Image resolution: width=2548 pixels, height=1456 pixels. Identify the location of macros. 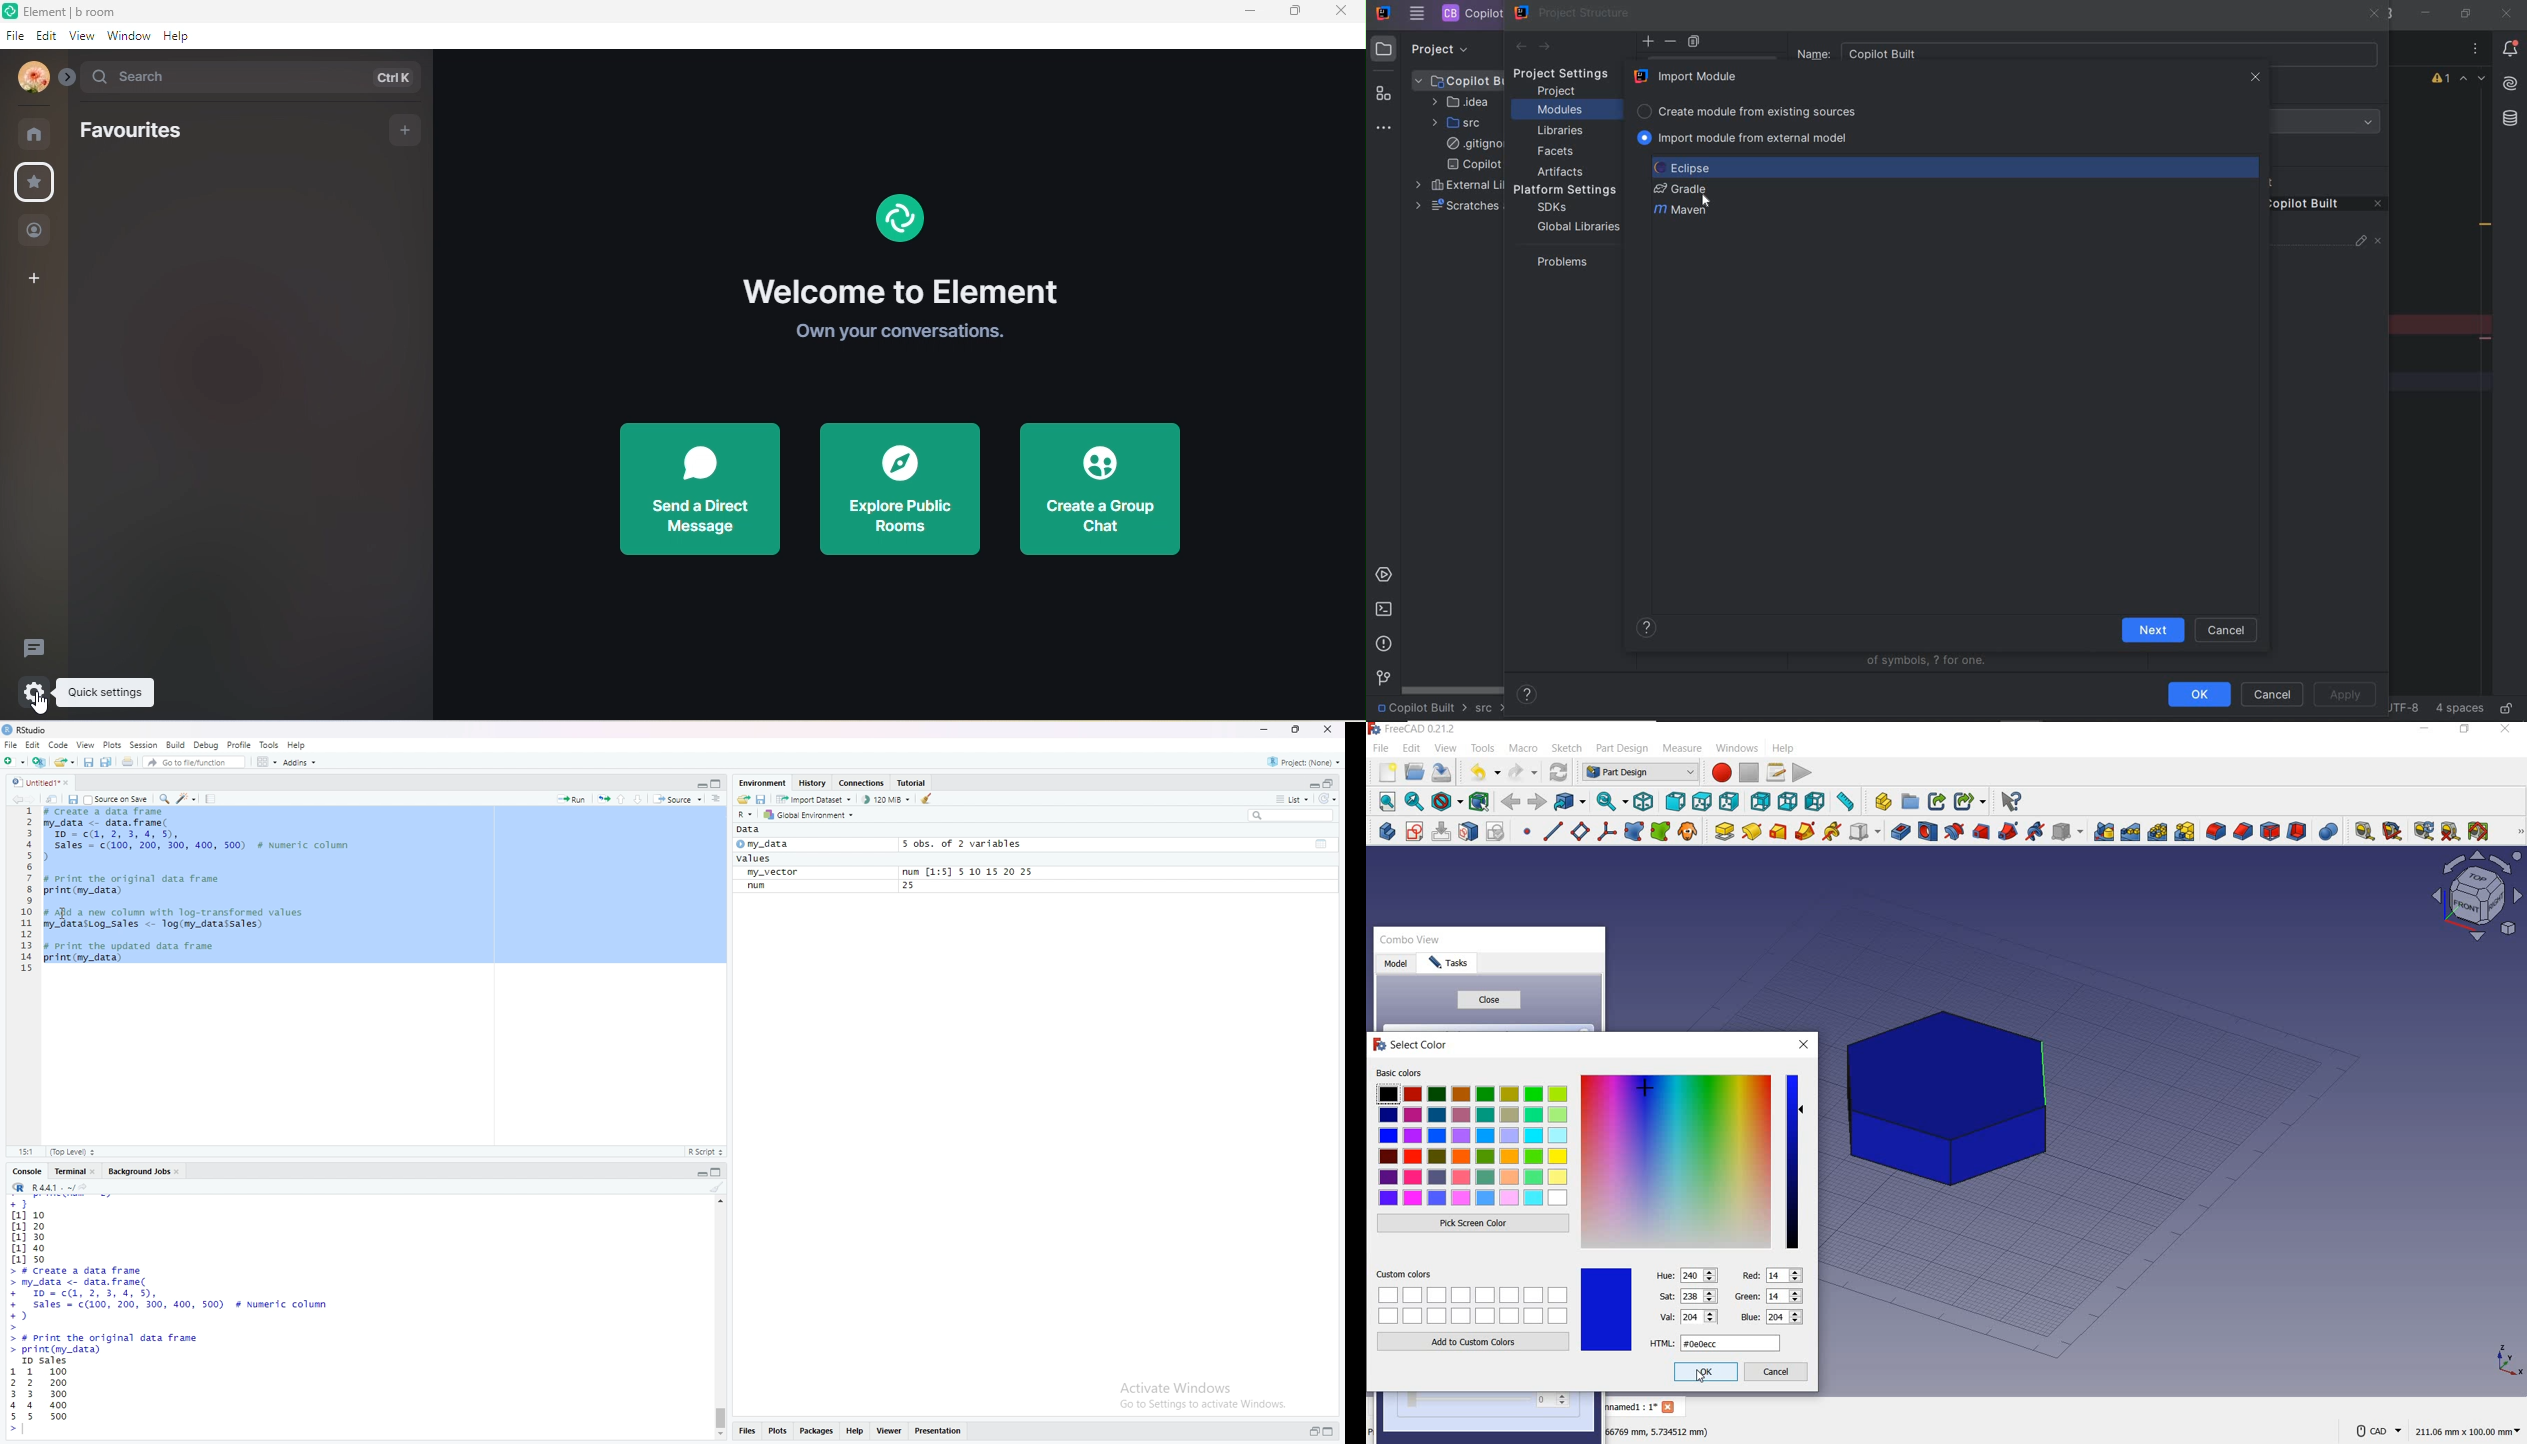
(1775, 772).